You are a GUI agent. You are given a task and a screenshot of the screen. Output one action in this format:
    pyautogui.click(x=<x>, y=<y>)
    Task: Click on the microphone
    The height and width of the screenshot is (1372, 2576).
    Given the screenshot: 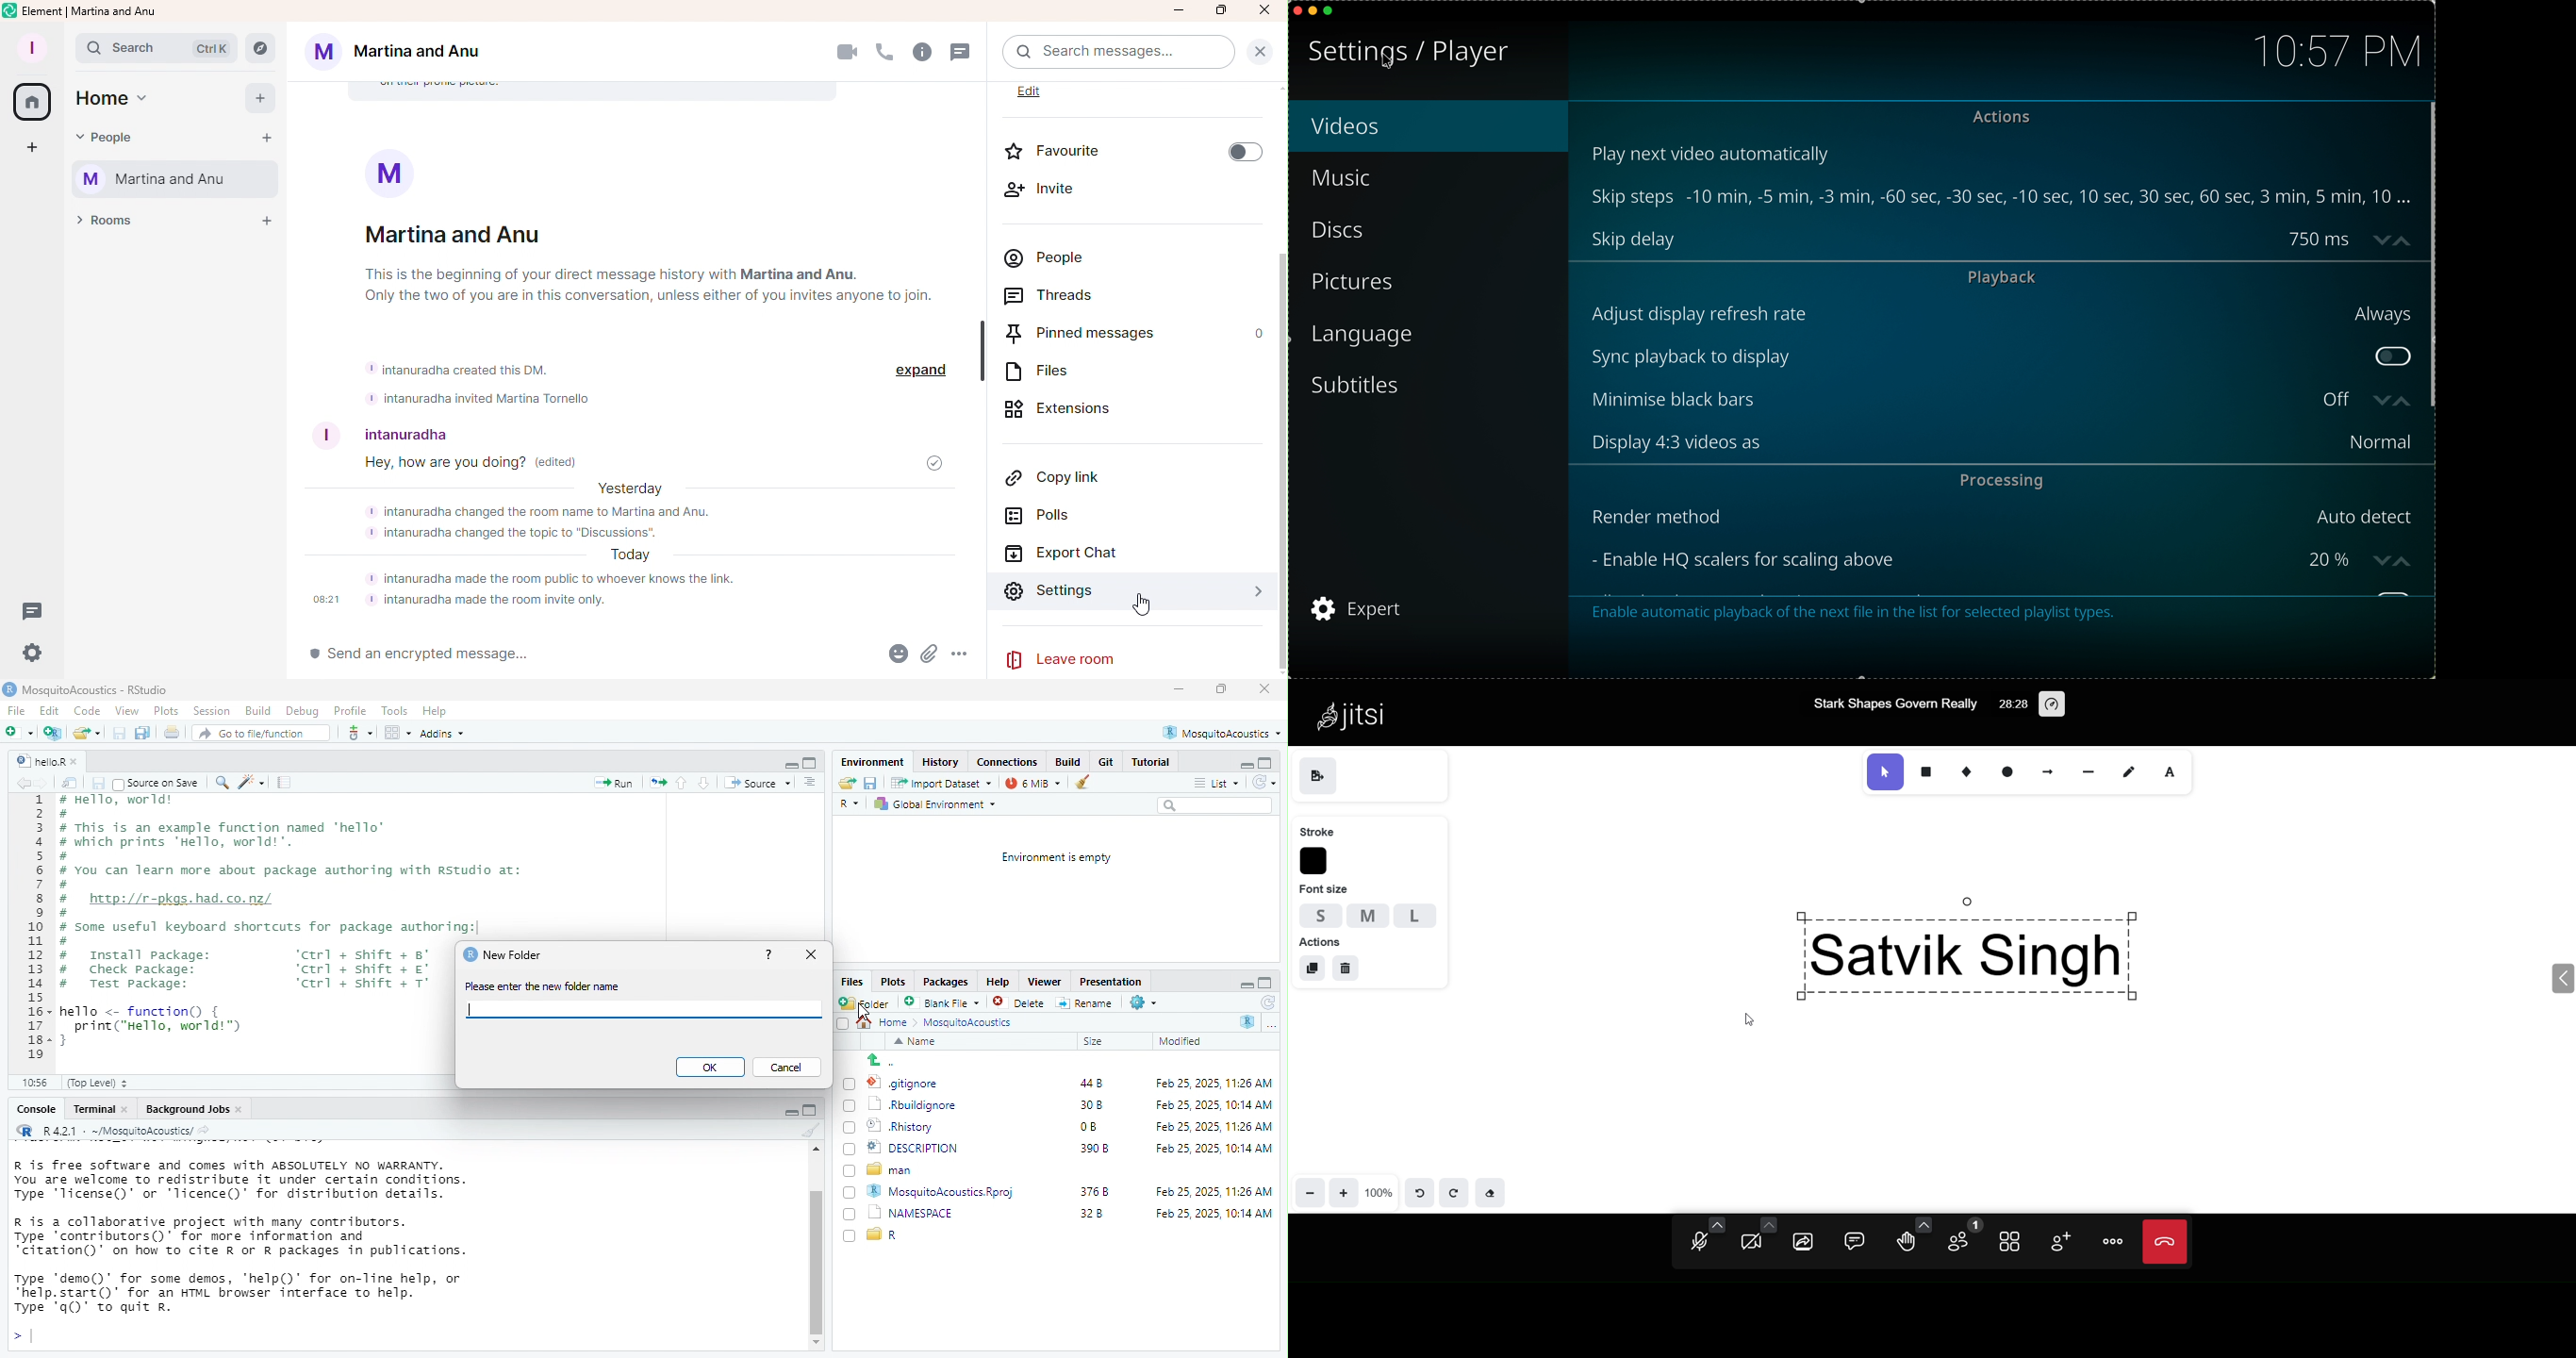 What is the action you would take?
    pyautogui.click(x=1699, y=1245)
    